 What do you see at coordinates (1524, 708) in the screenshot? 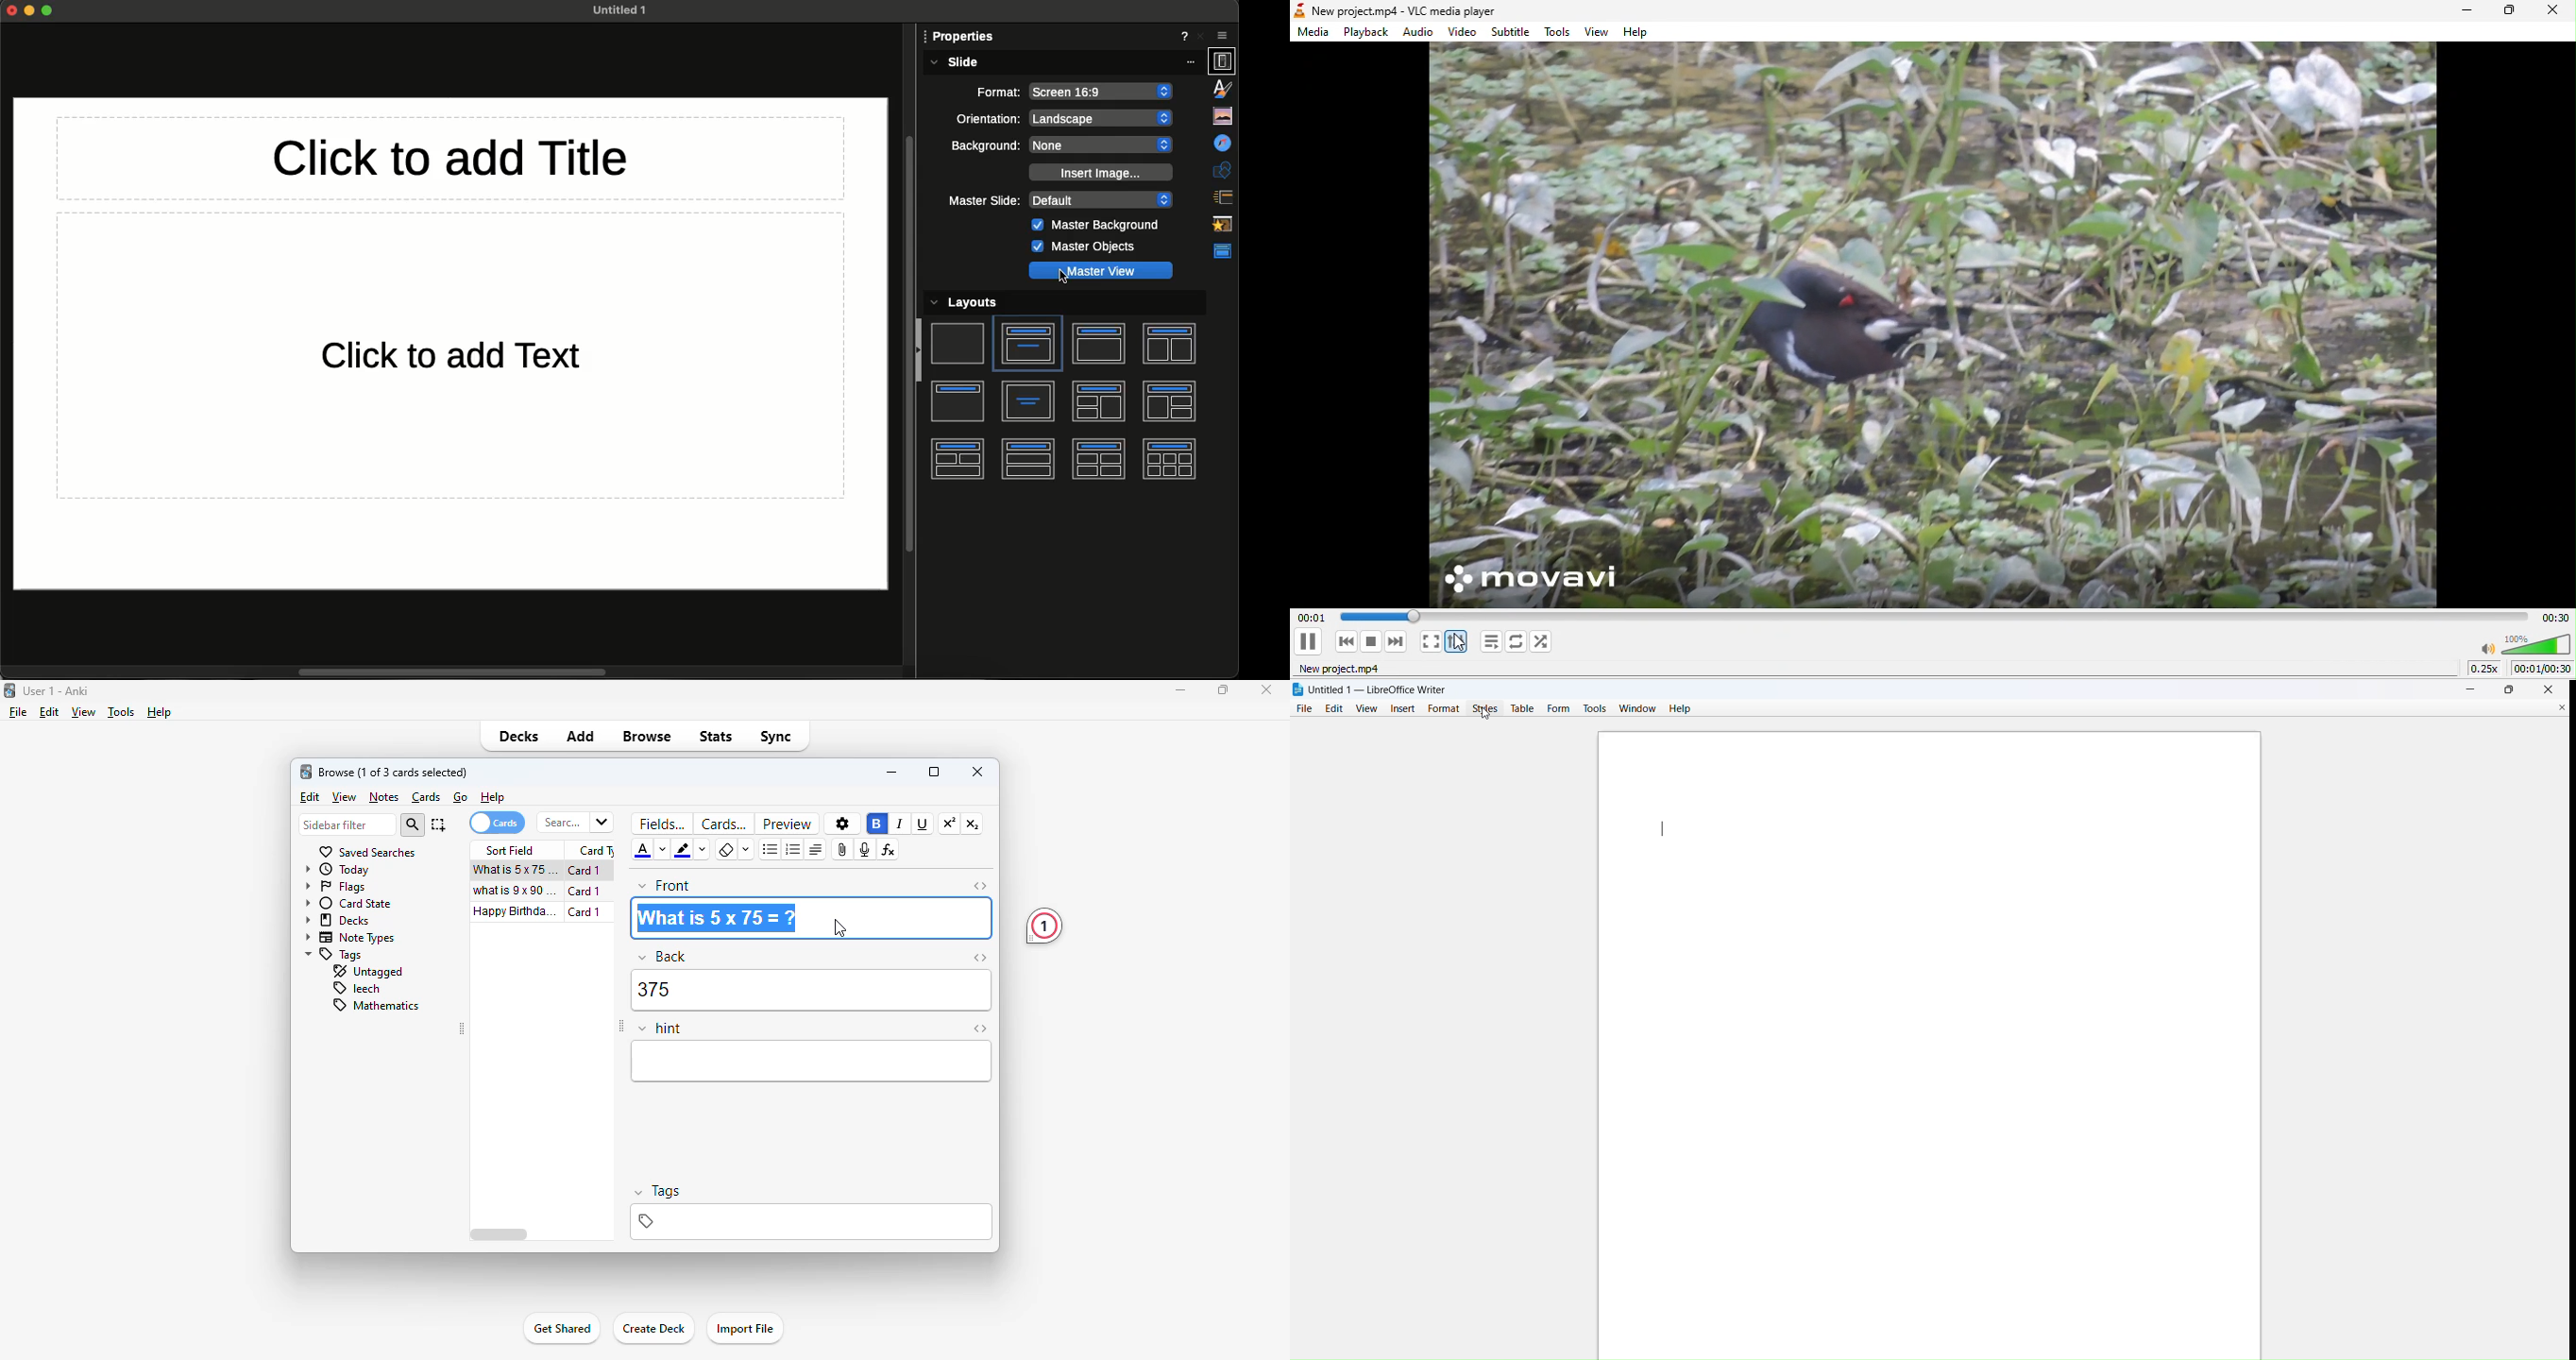
I see `table` at bounding box center [1524, 708].